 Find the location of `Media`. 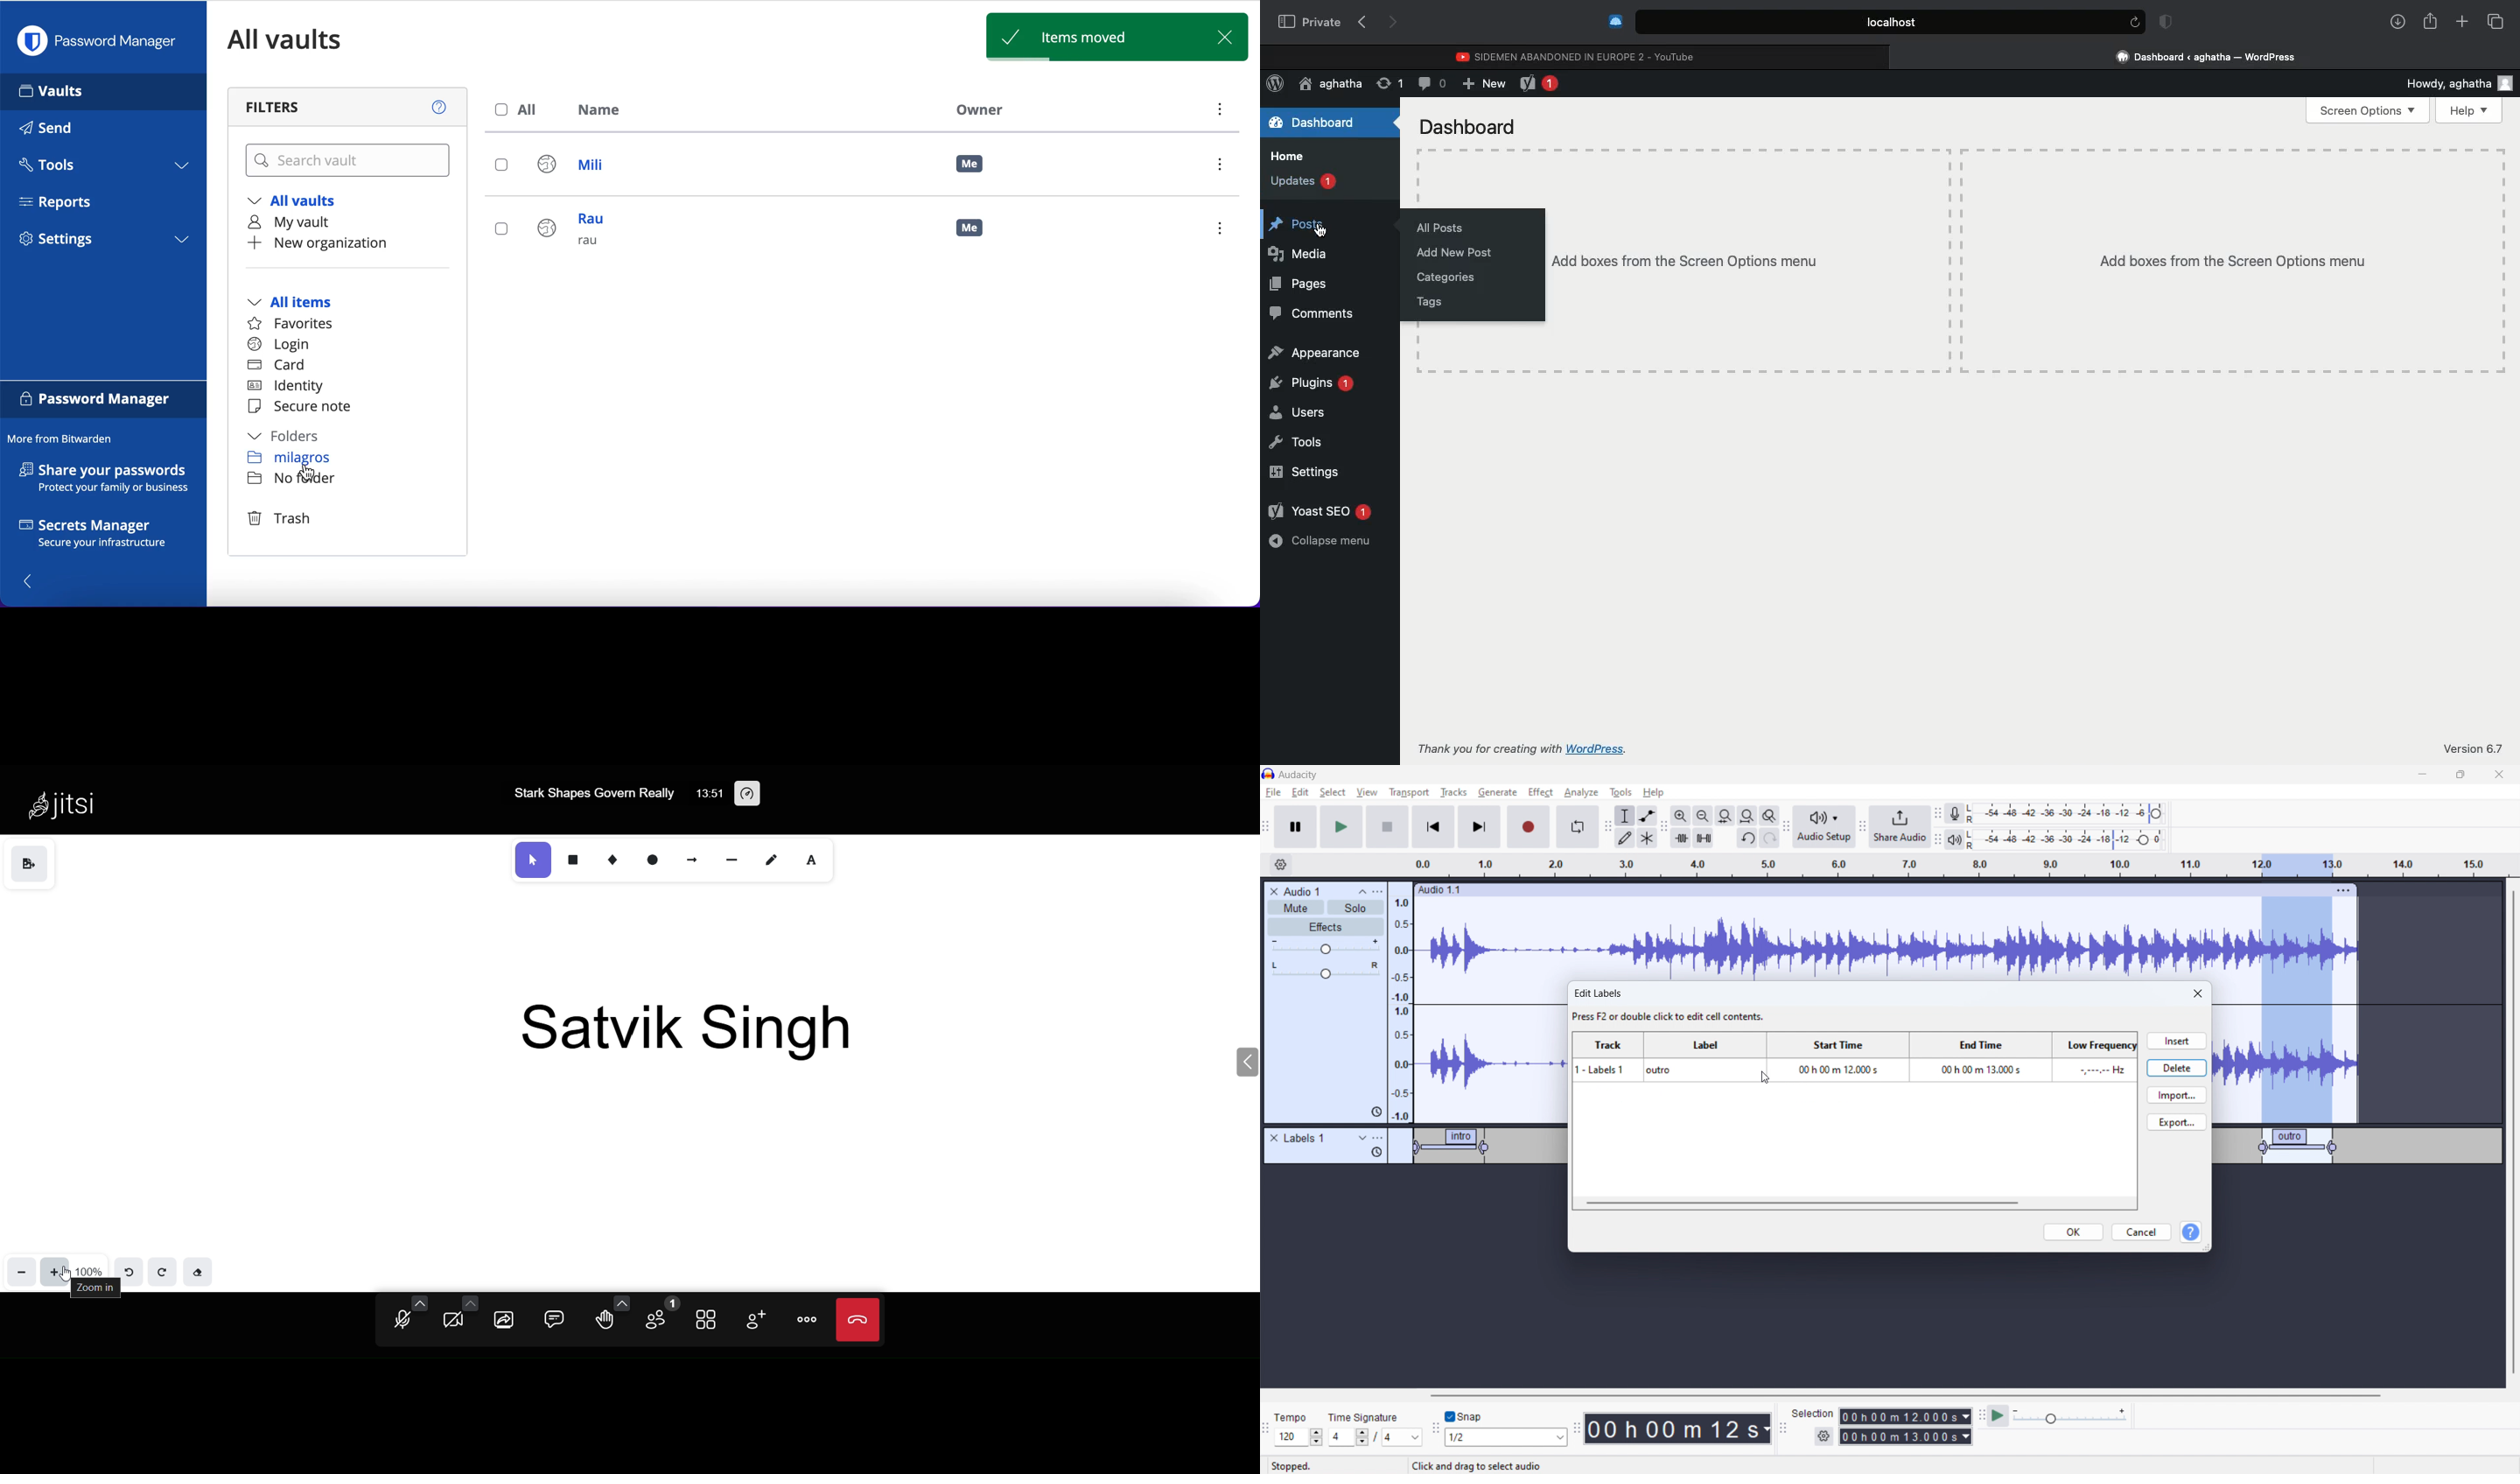

Media is located at coordinates (1306, 254).